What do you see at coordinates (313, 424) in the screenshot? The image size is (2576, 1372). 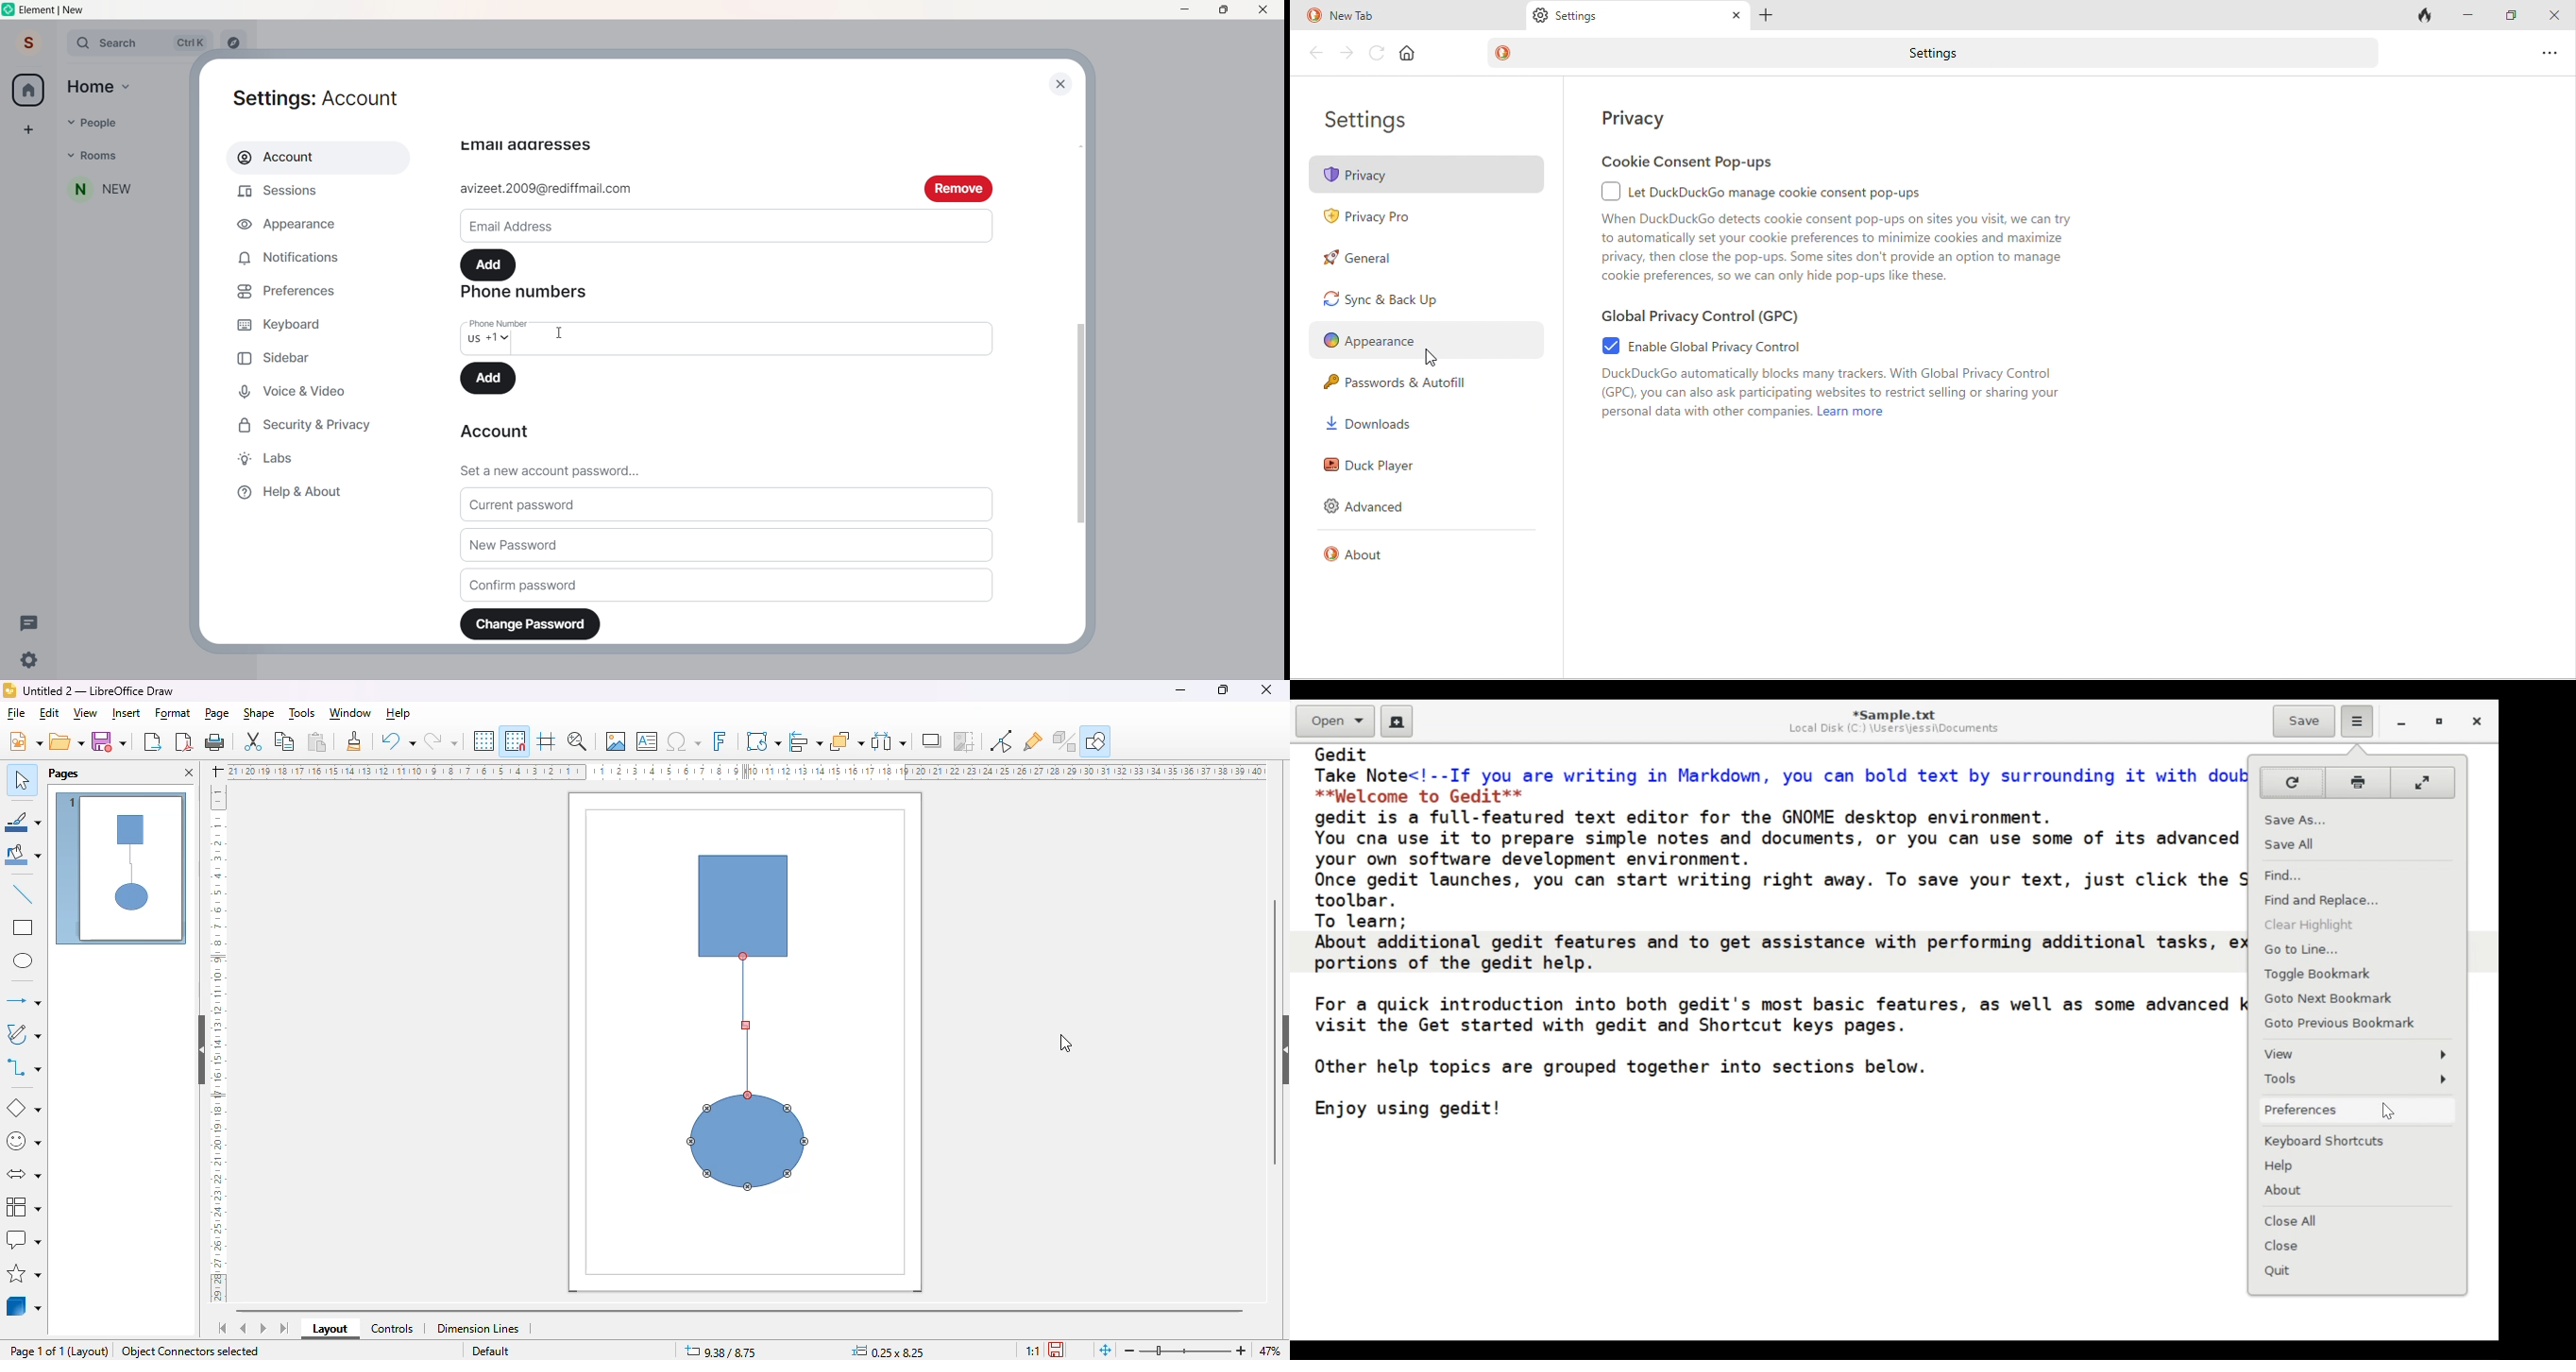 I see `Security and Privacy` at bounding box center [313, 424].